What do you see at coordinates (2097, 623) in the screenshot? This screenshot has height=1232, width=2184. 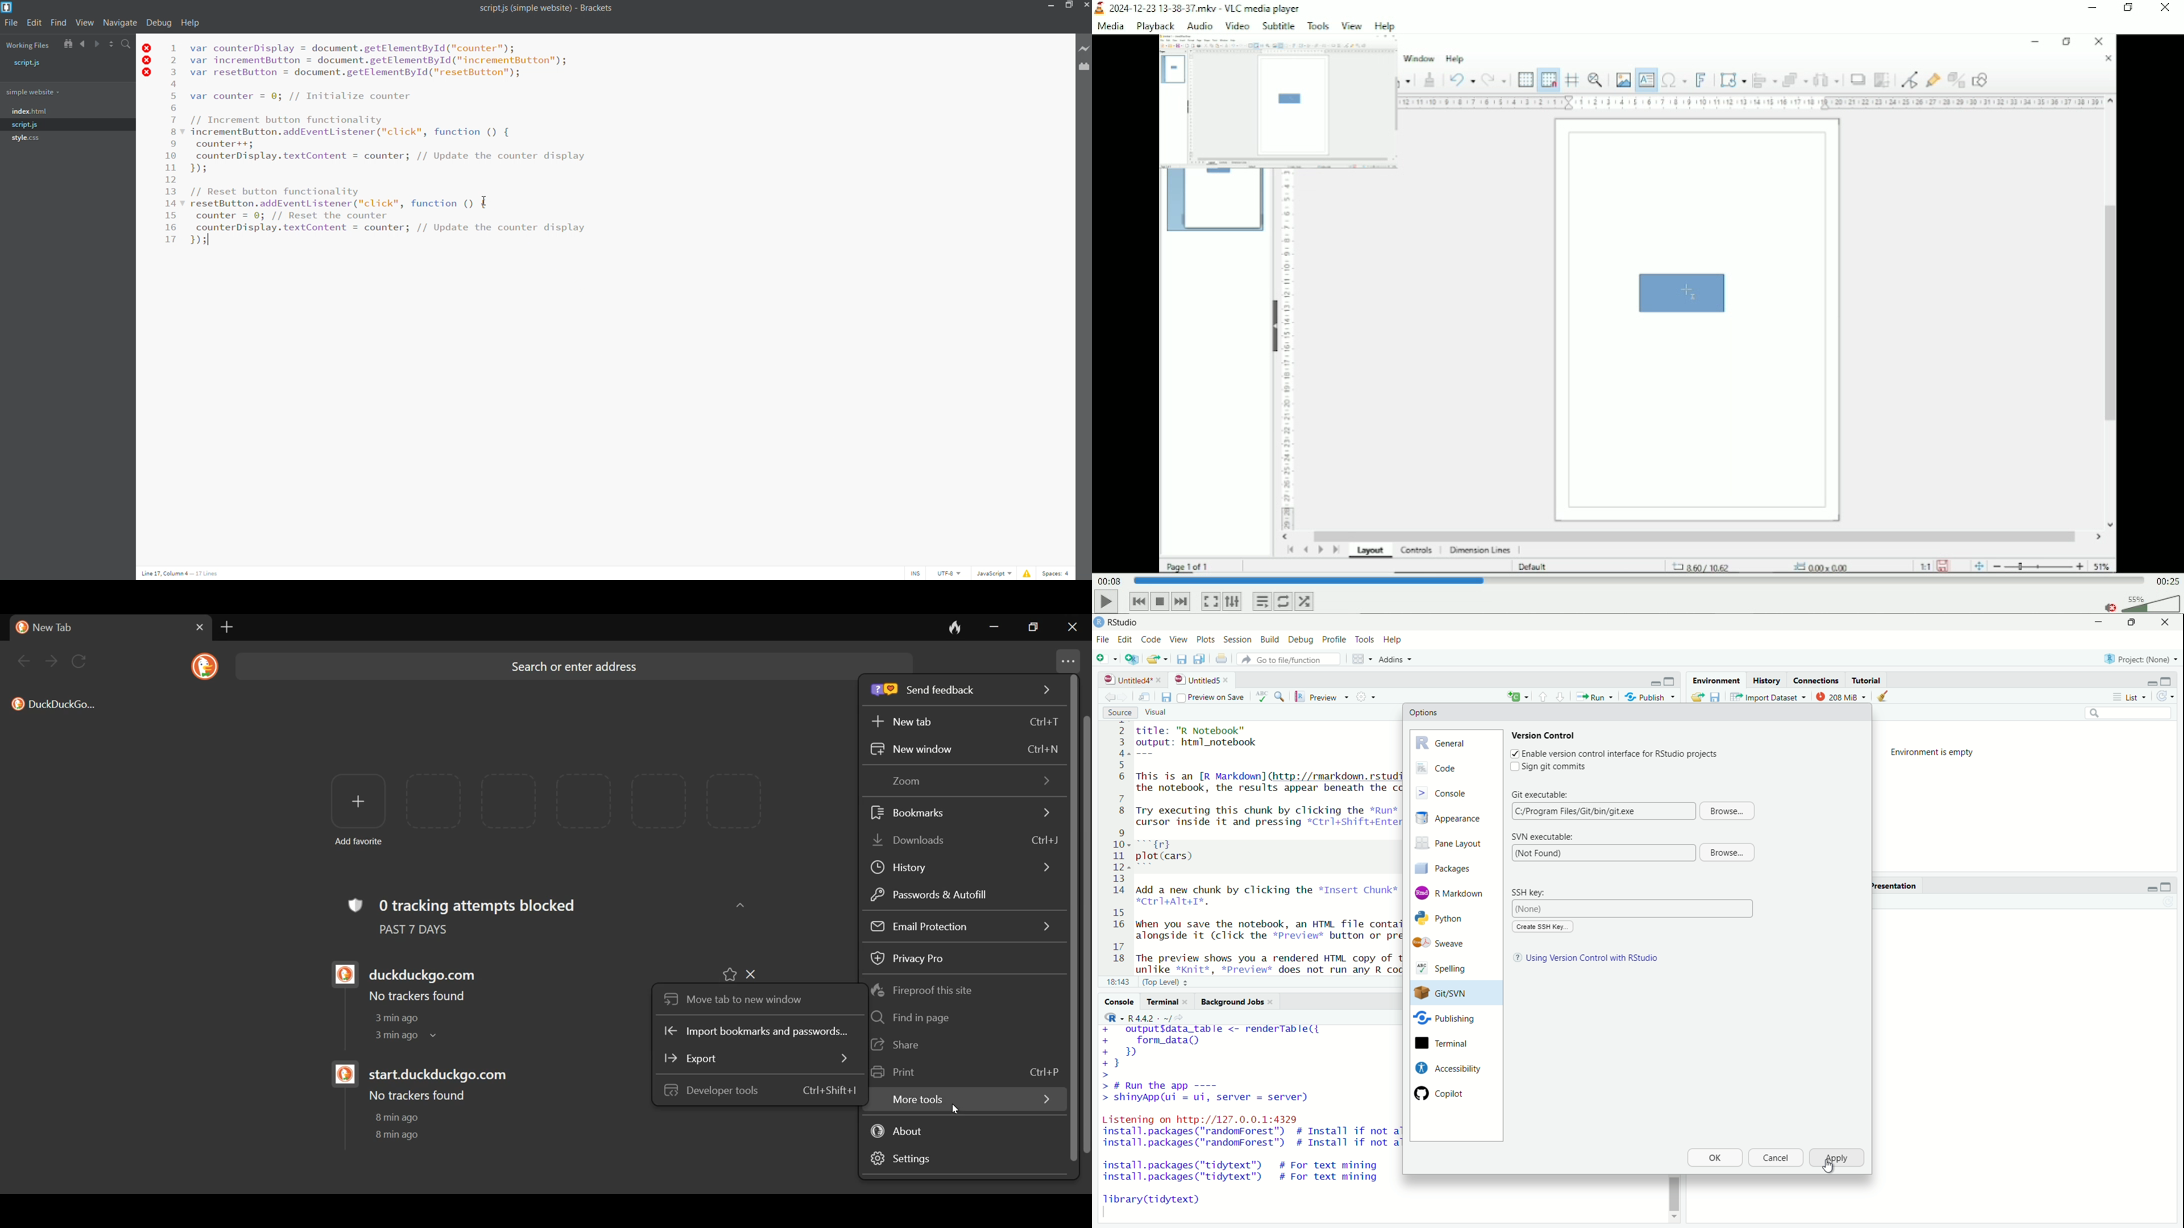 I see `minimise` at bounding box center [2097, 623].